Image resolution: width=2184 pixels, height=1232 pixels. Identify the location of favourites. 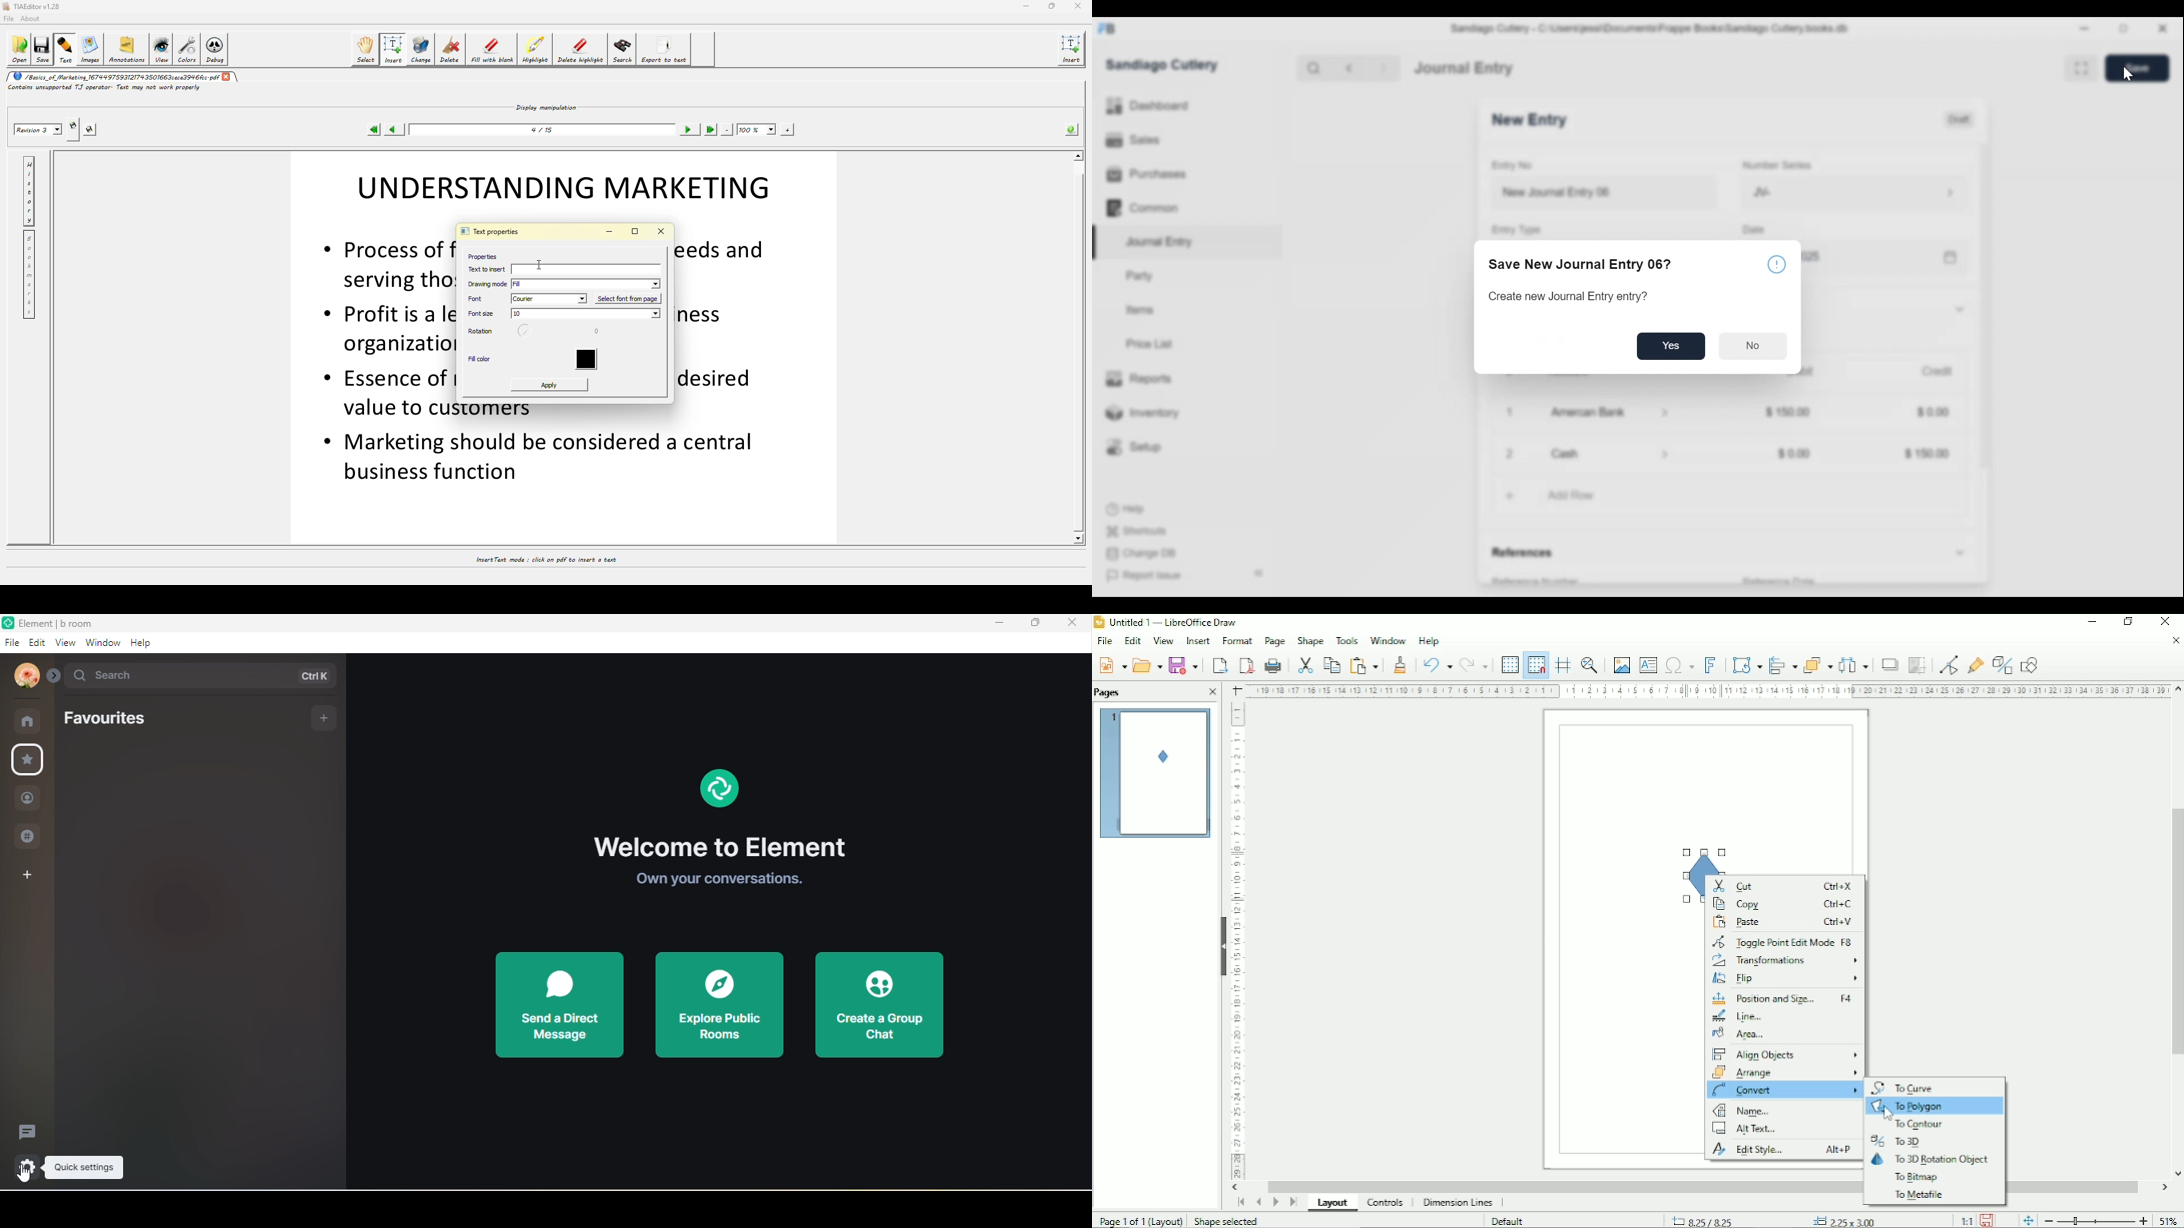
(106, 716).